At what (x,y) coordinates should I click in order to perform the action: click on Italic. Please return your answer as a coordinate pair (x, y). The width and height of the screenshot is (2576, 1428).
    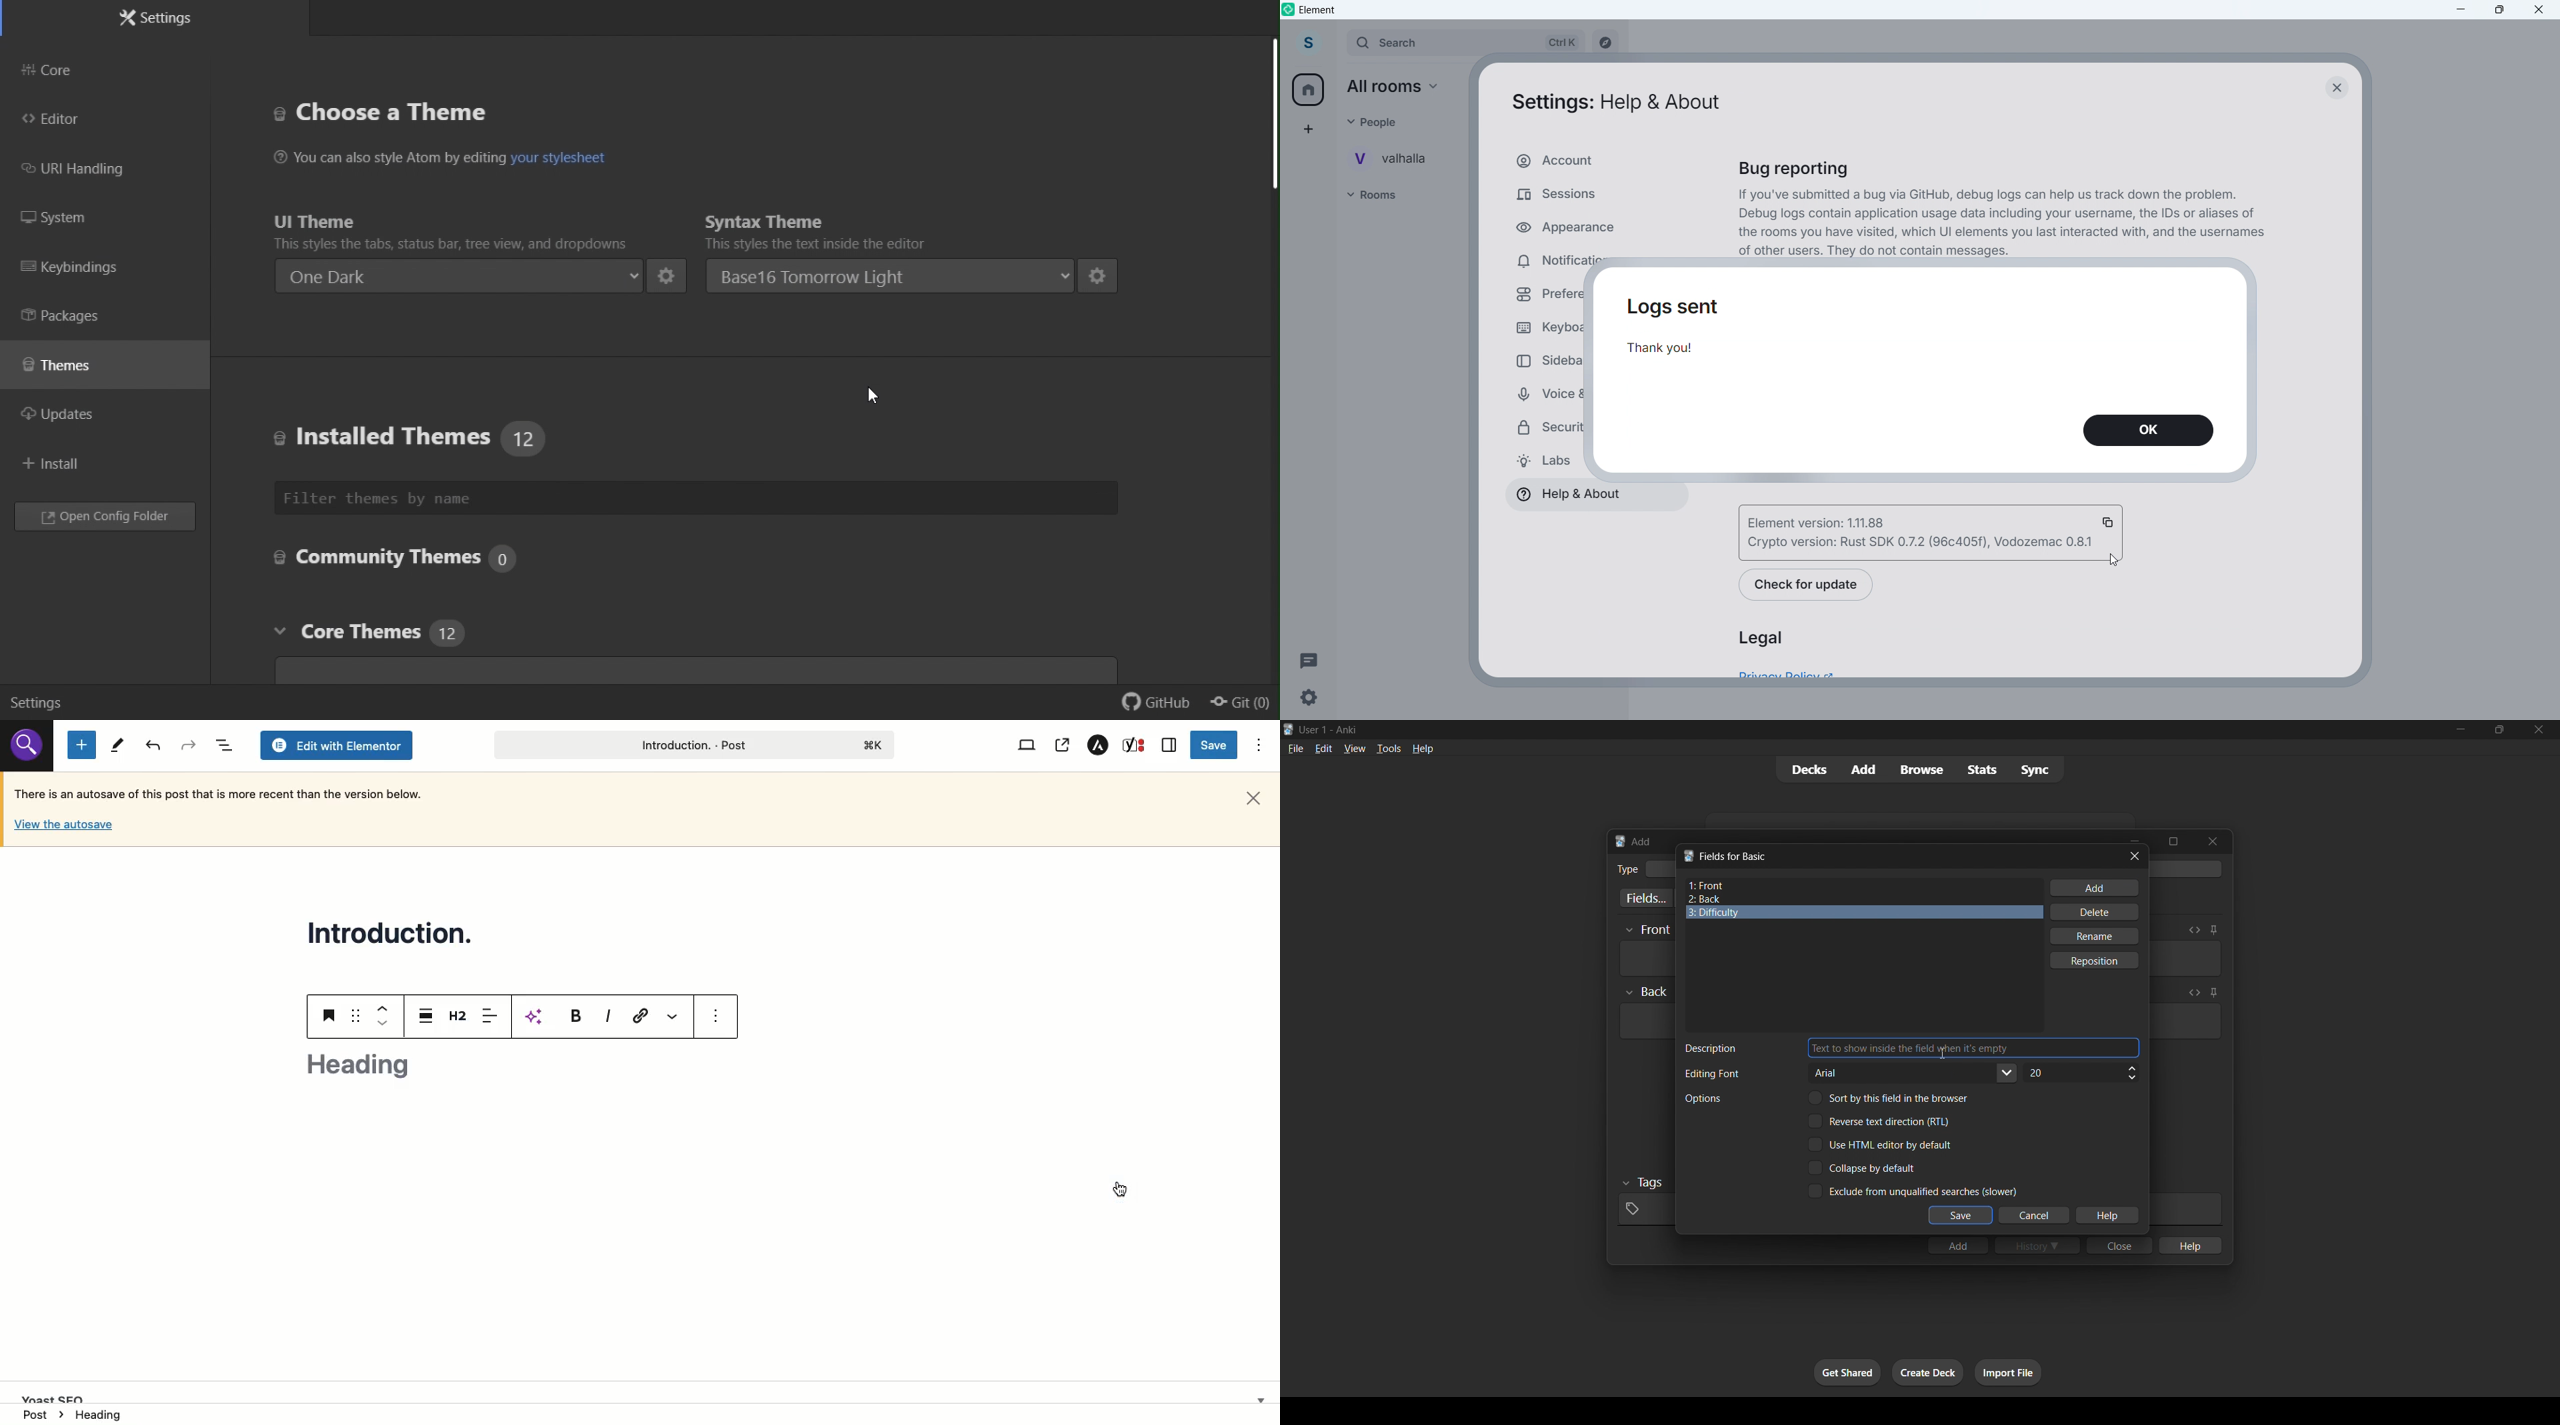
    Looking at the image, I should click on (608, 1017).